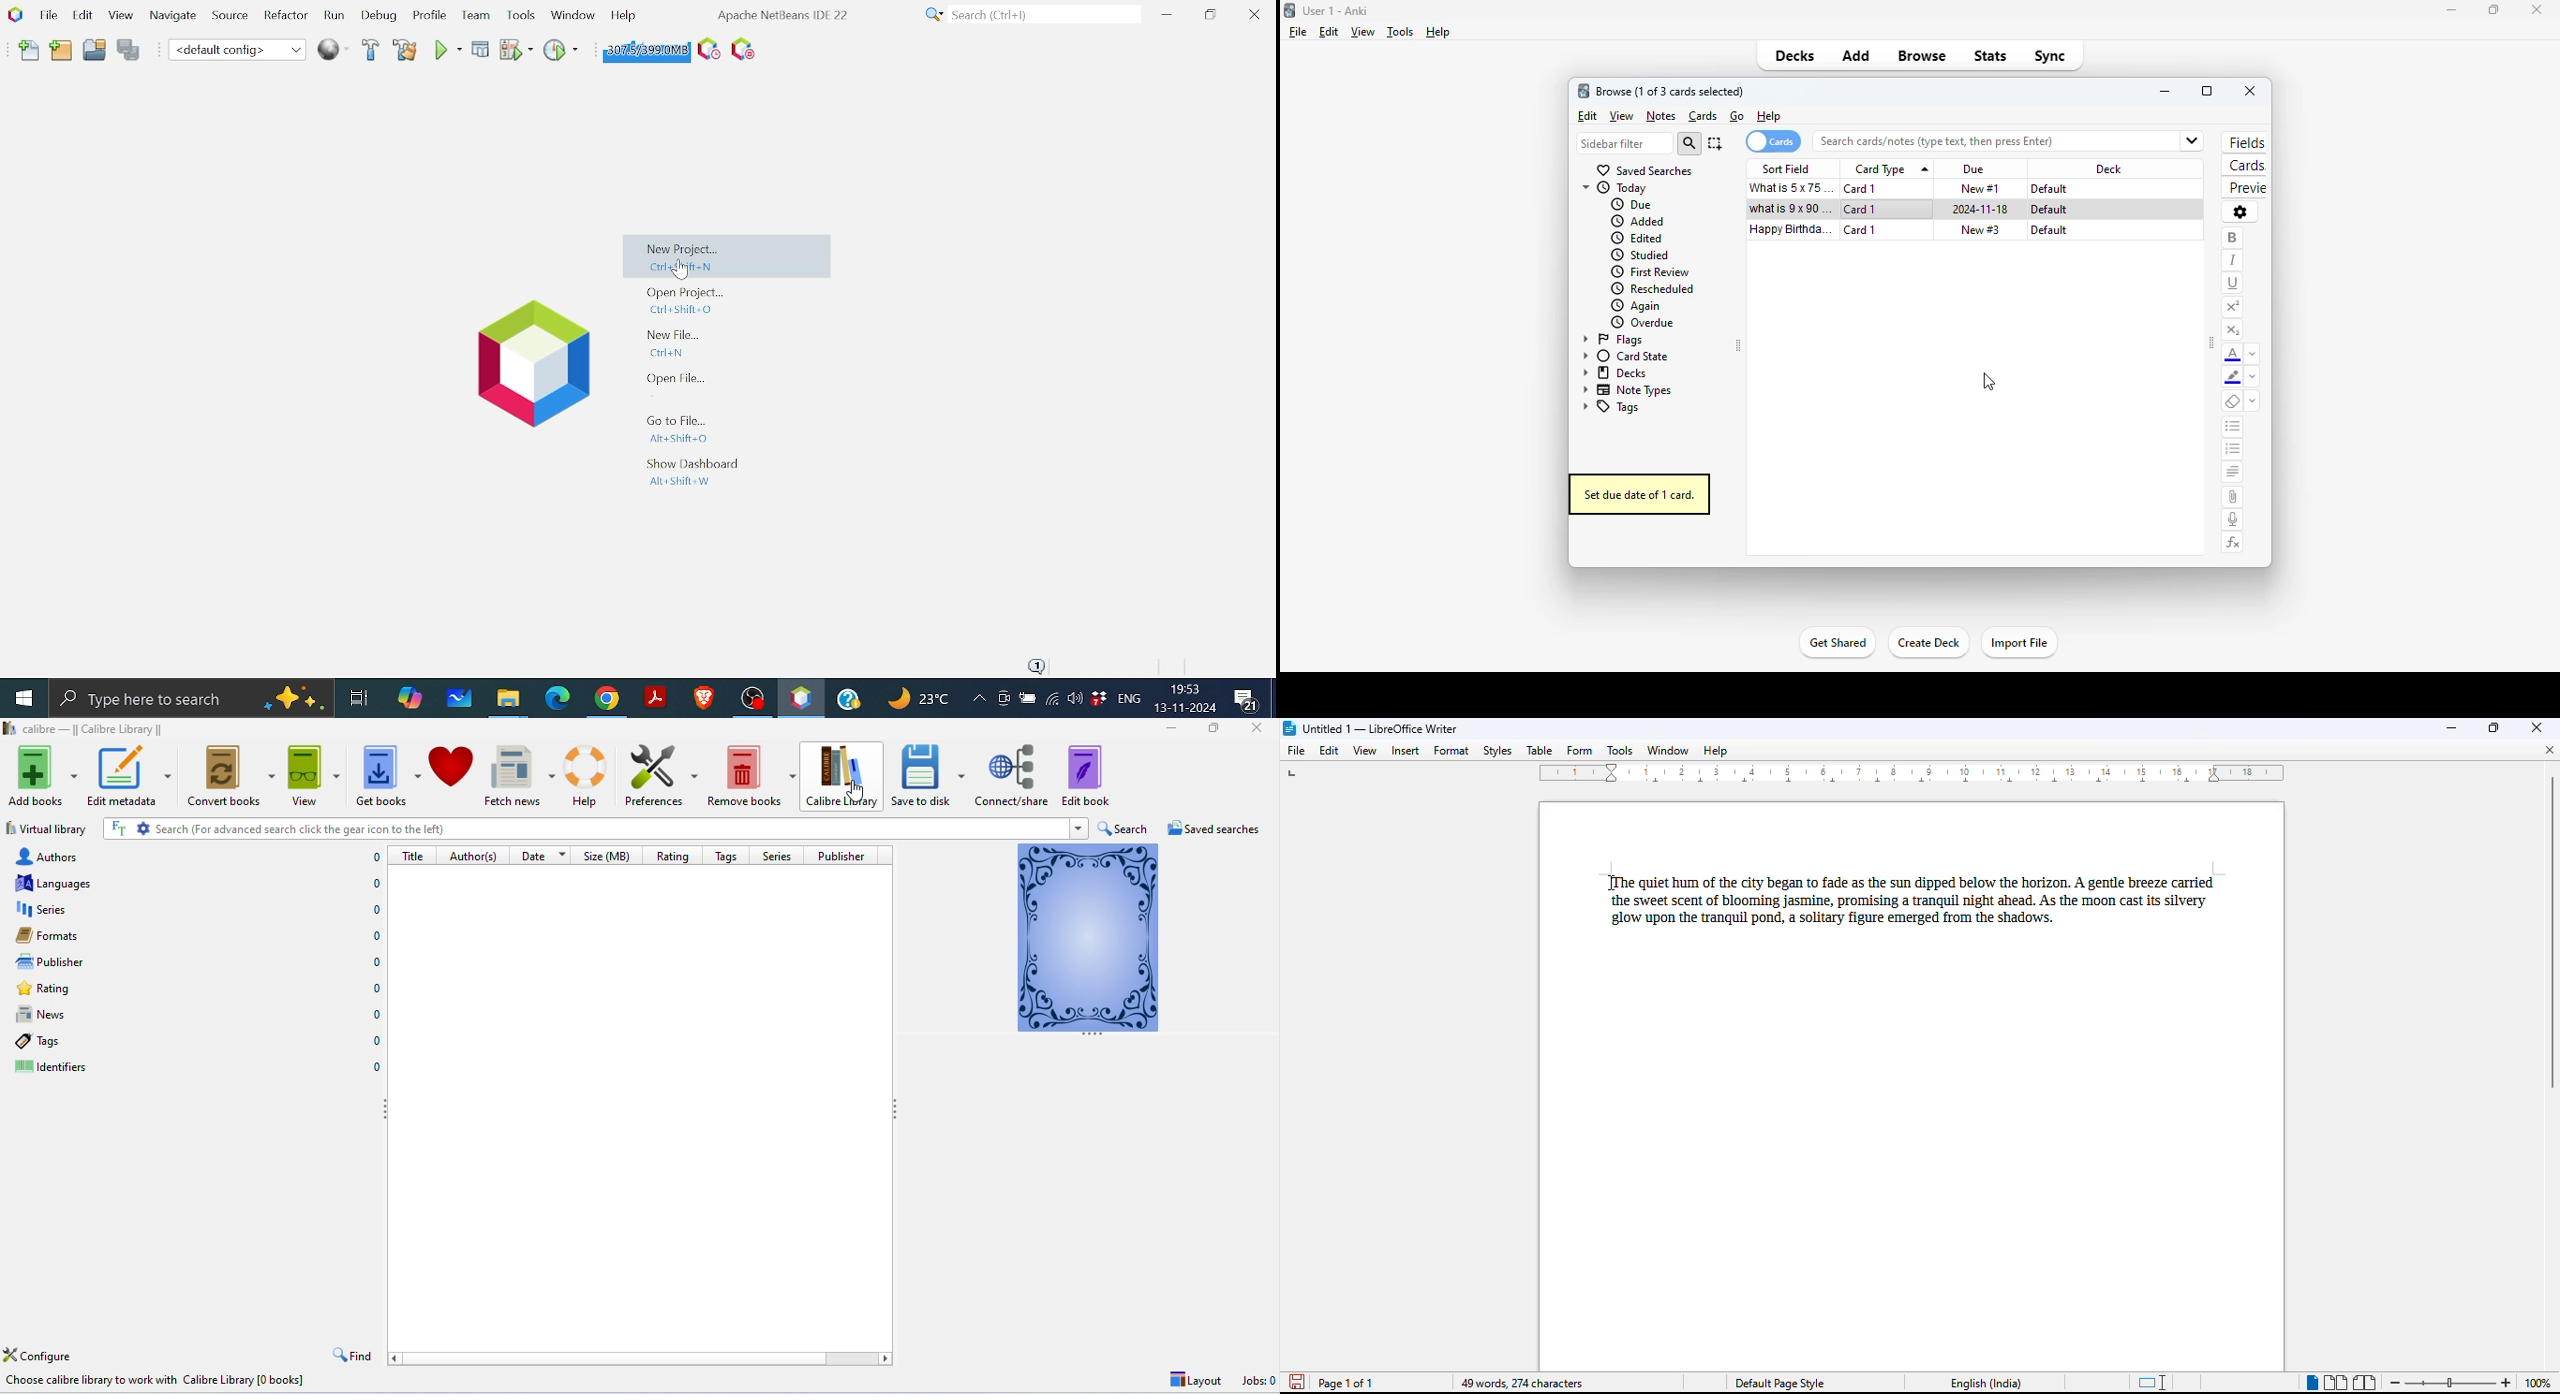 The width and height of the screenshot is (2576, 1400). Describe the element at coordinates (1653, 290) in the screenshot. I see `rescheduled` at that location.